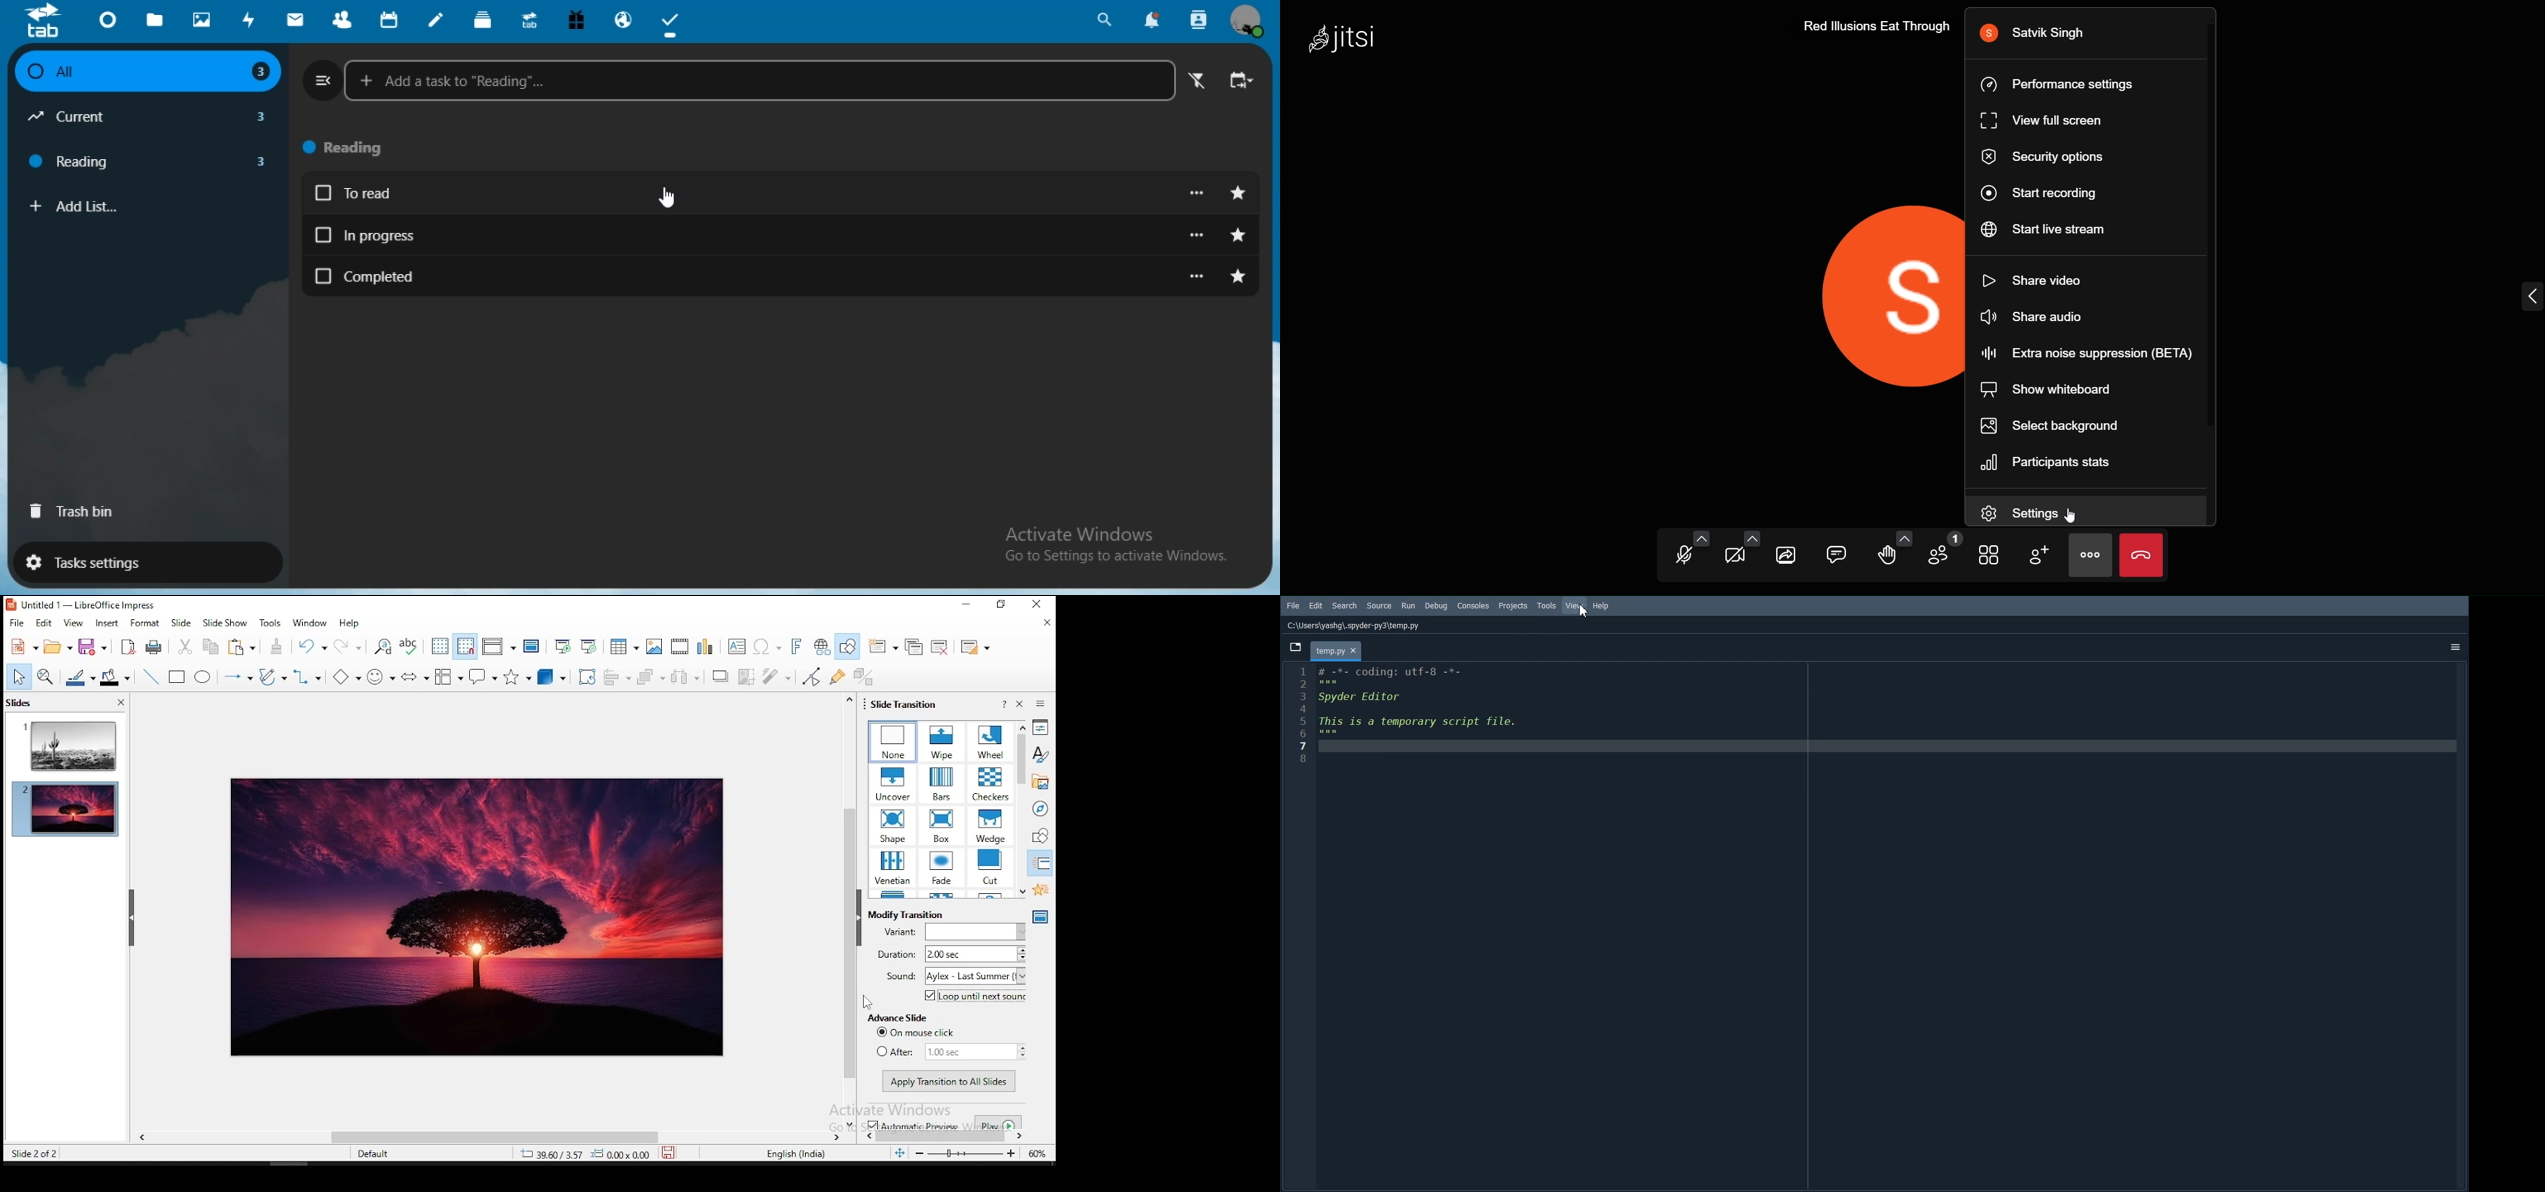 The height and width of the screenshot is (1204, 2548). I want to click on files, so click(156, 21).